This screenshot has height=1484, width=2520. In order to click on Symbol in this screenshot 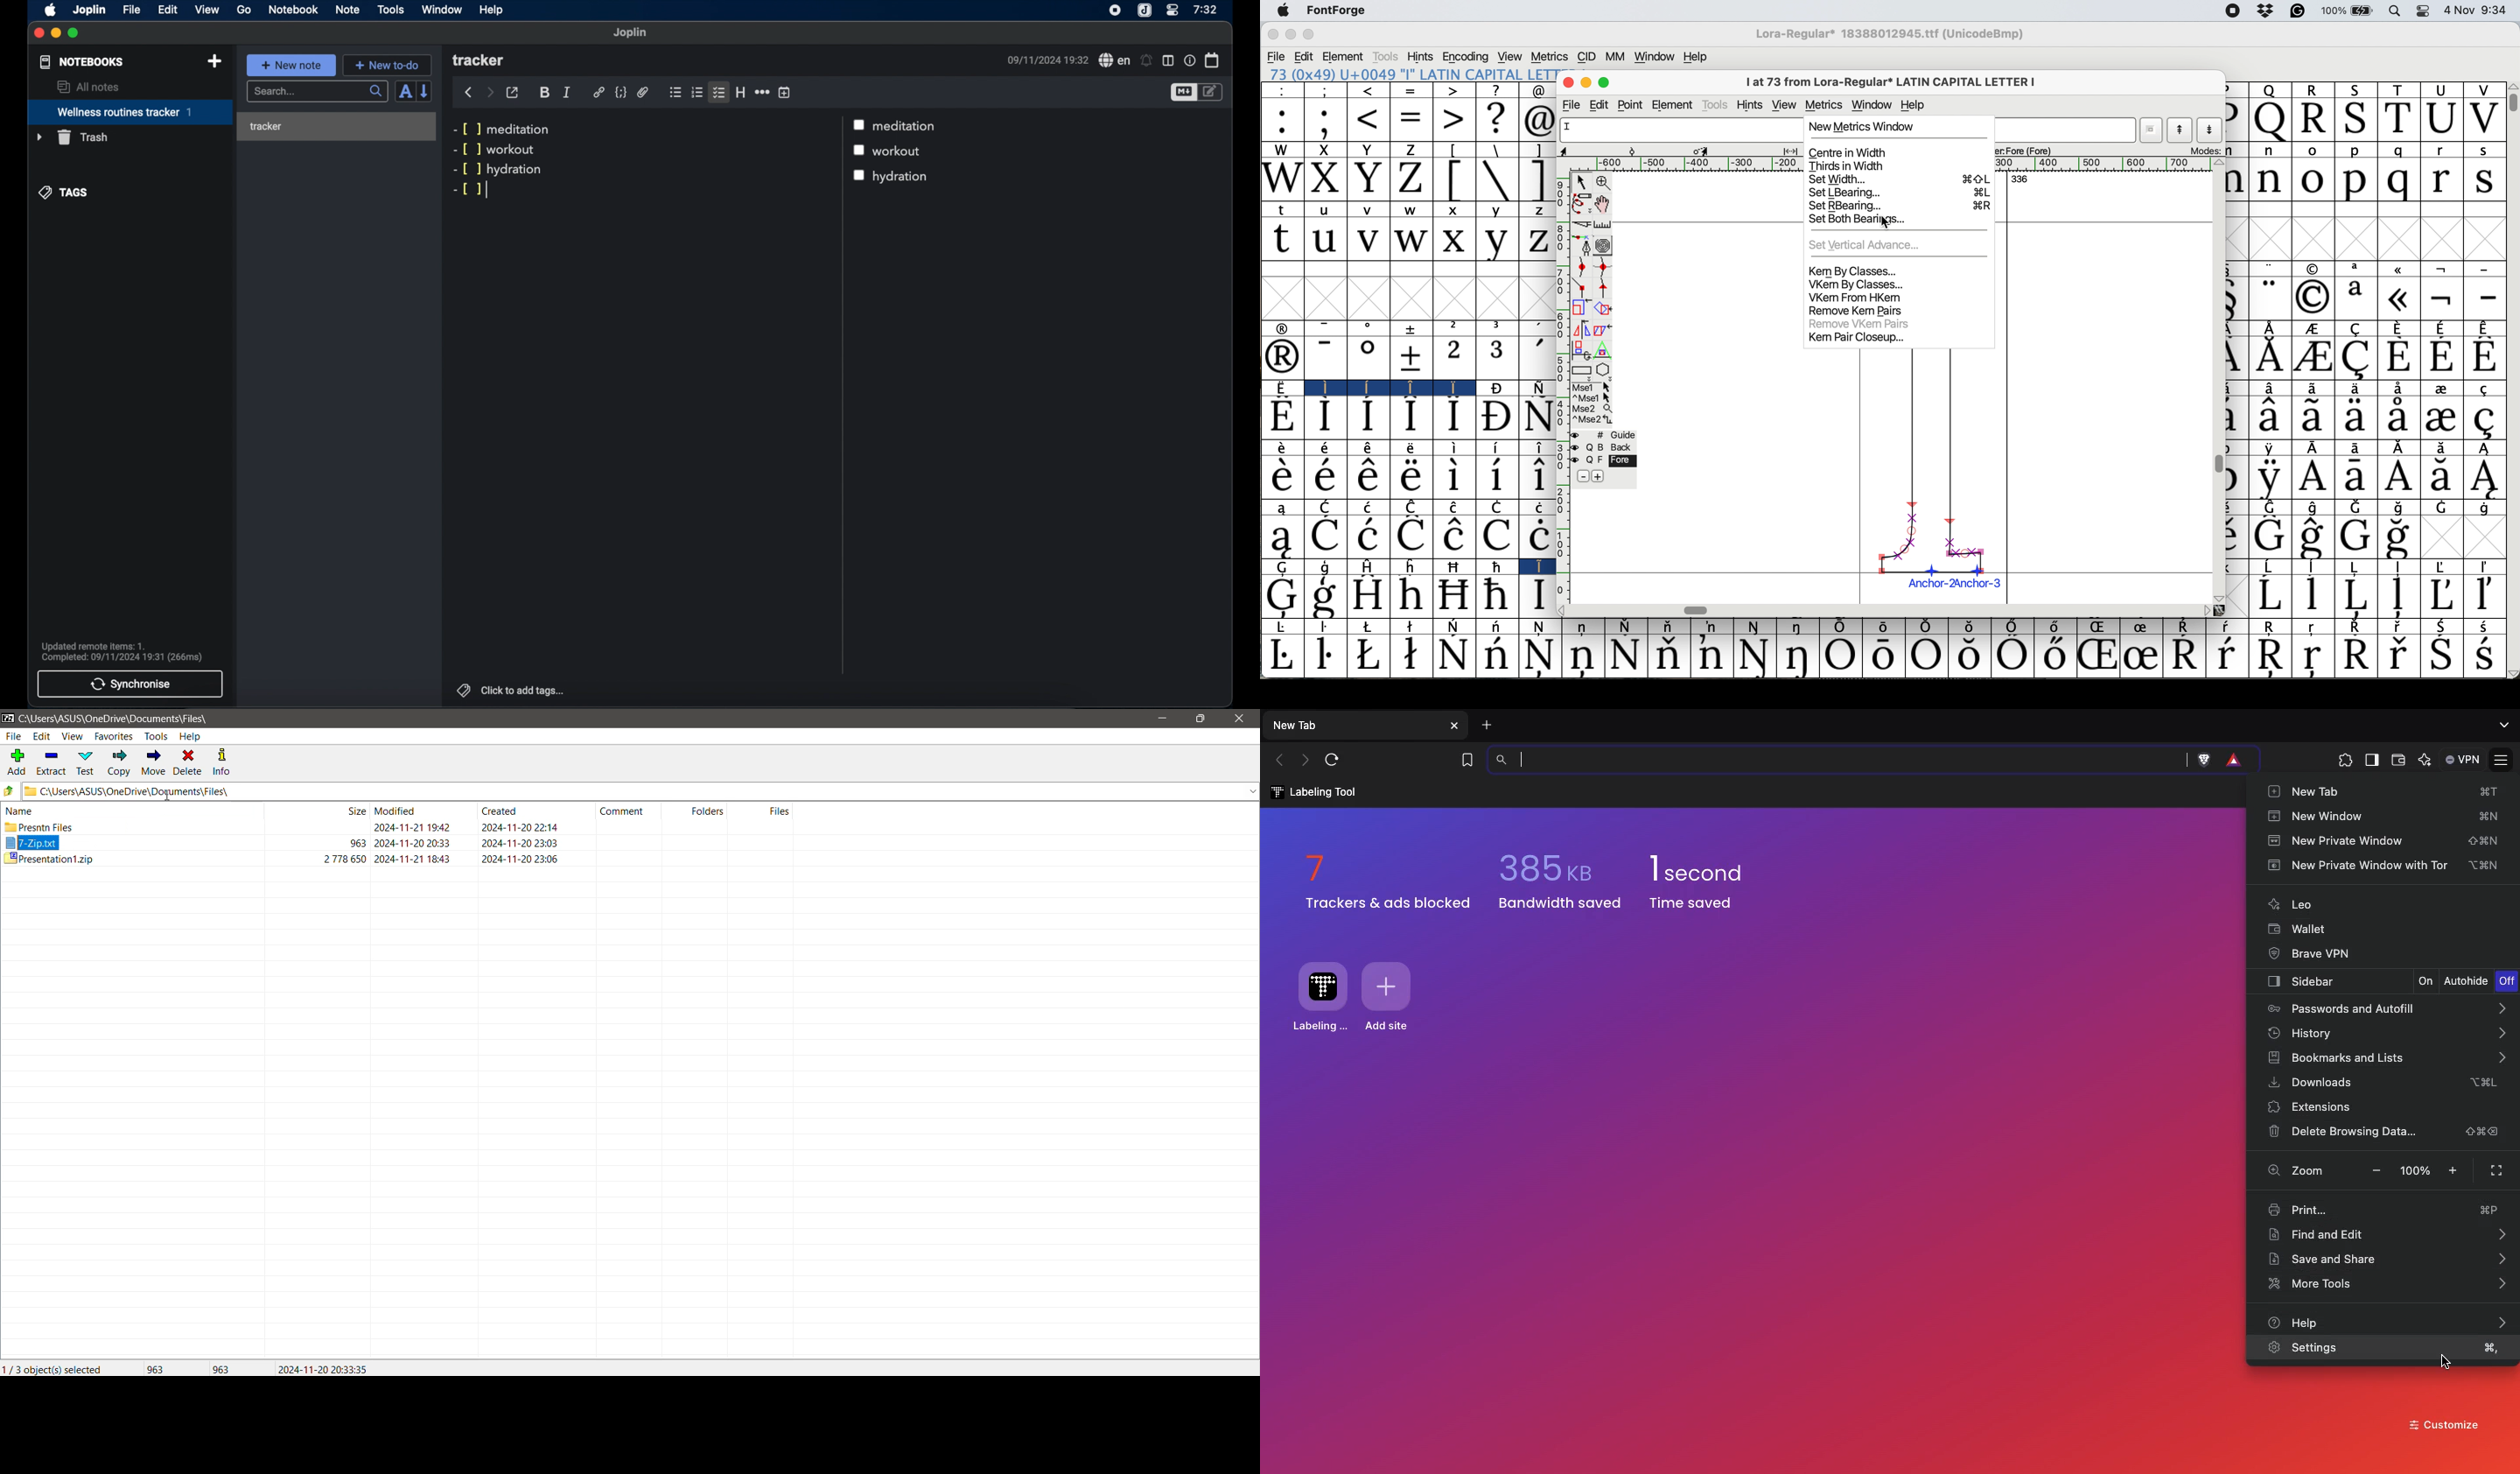, I will do `click(1325, 417)`.